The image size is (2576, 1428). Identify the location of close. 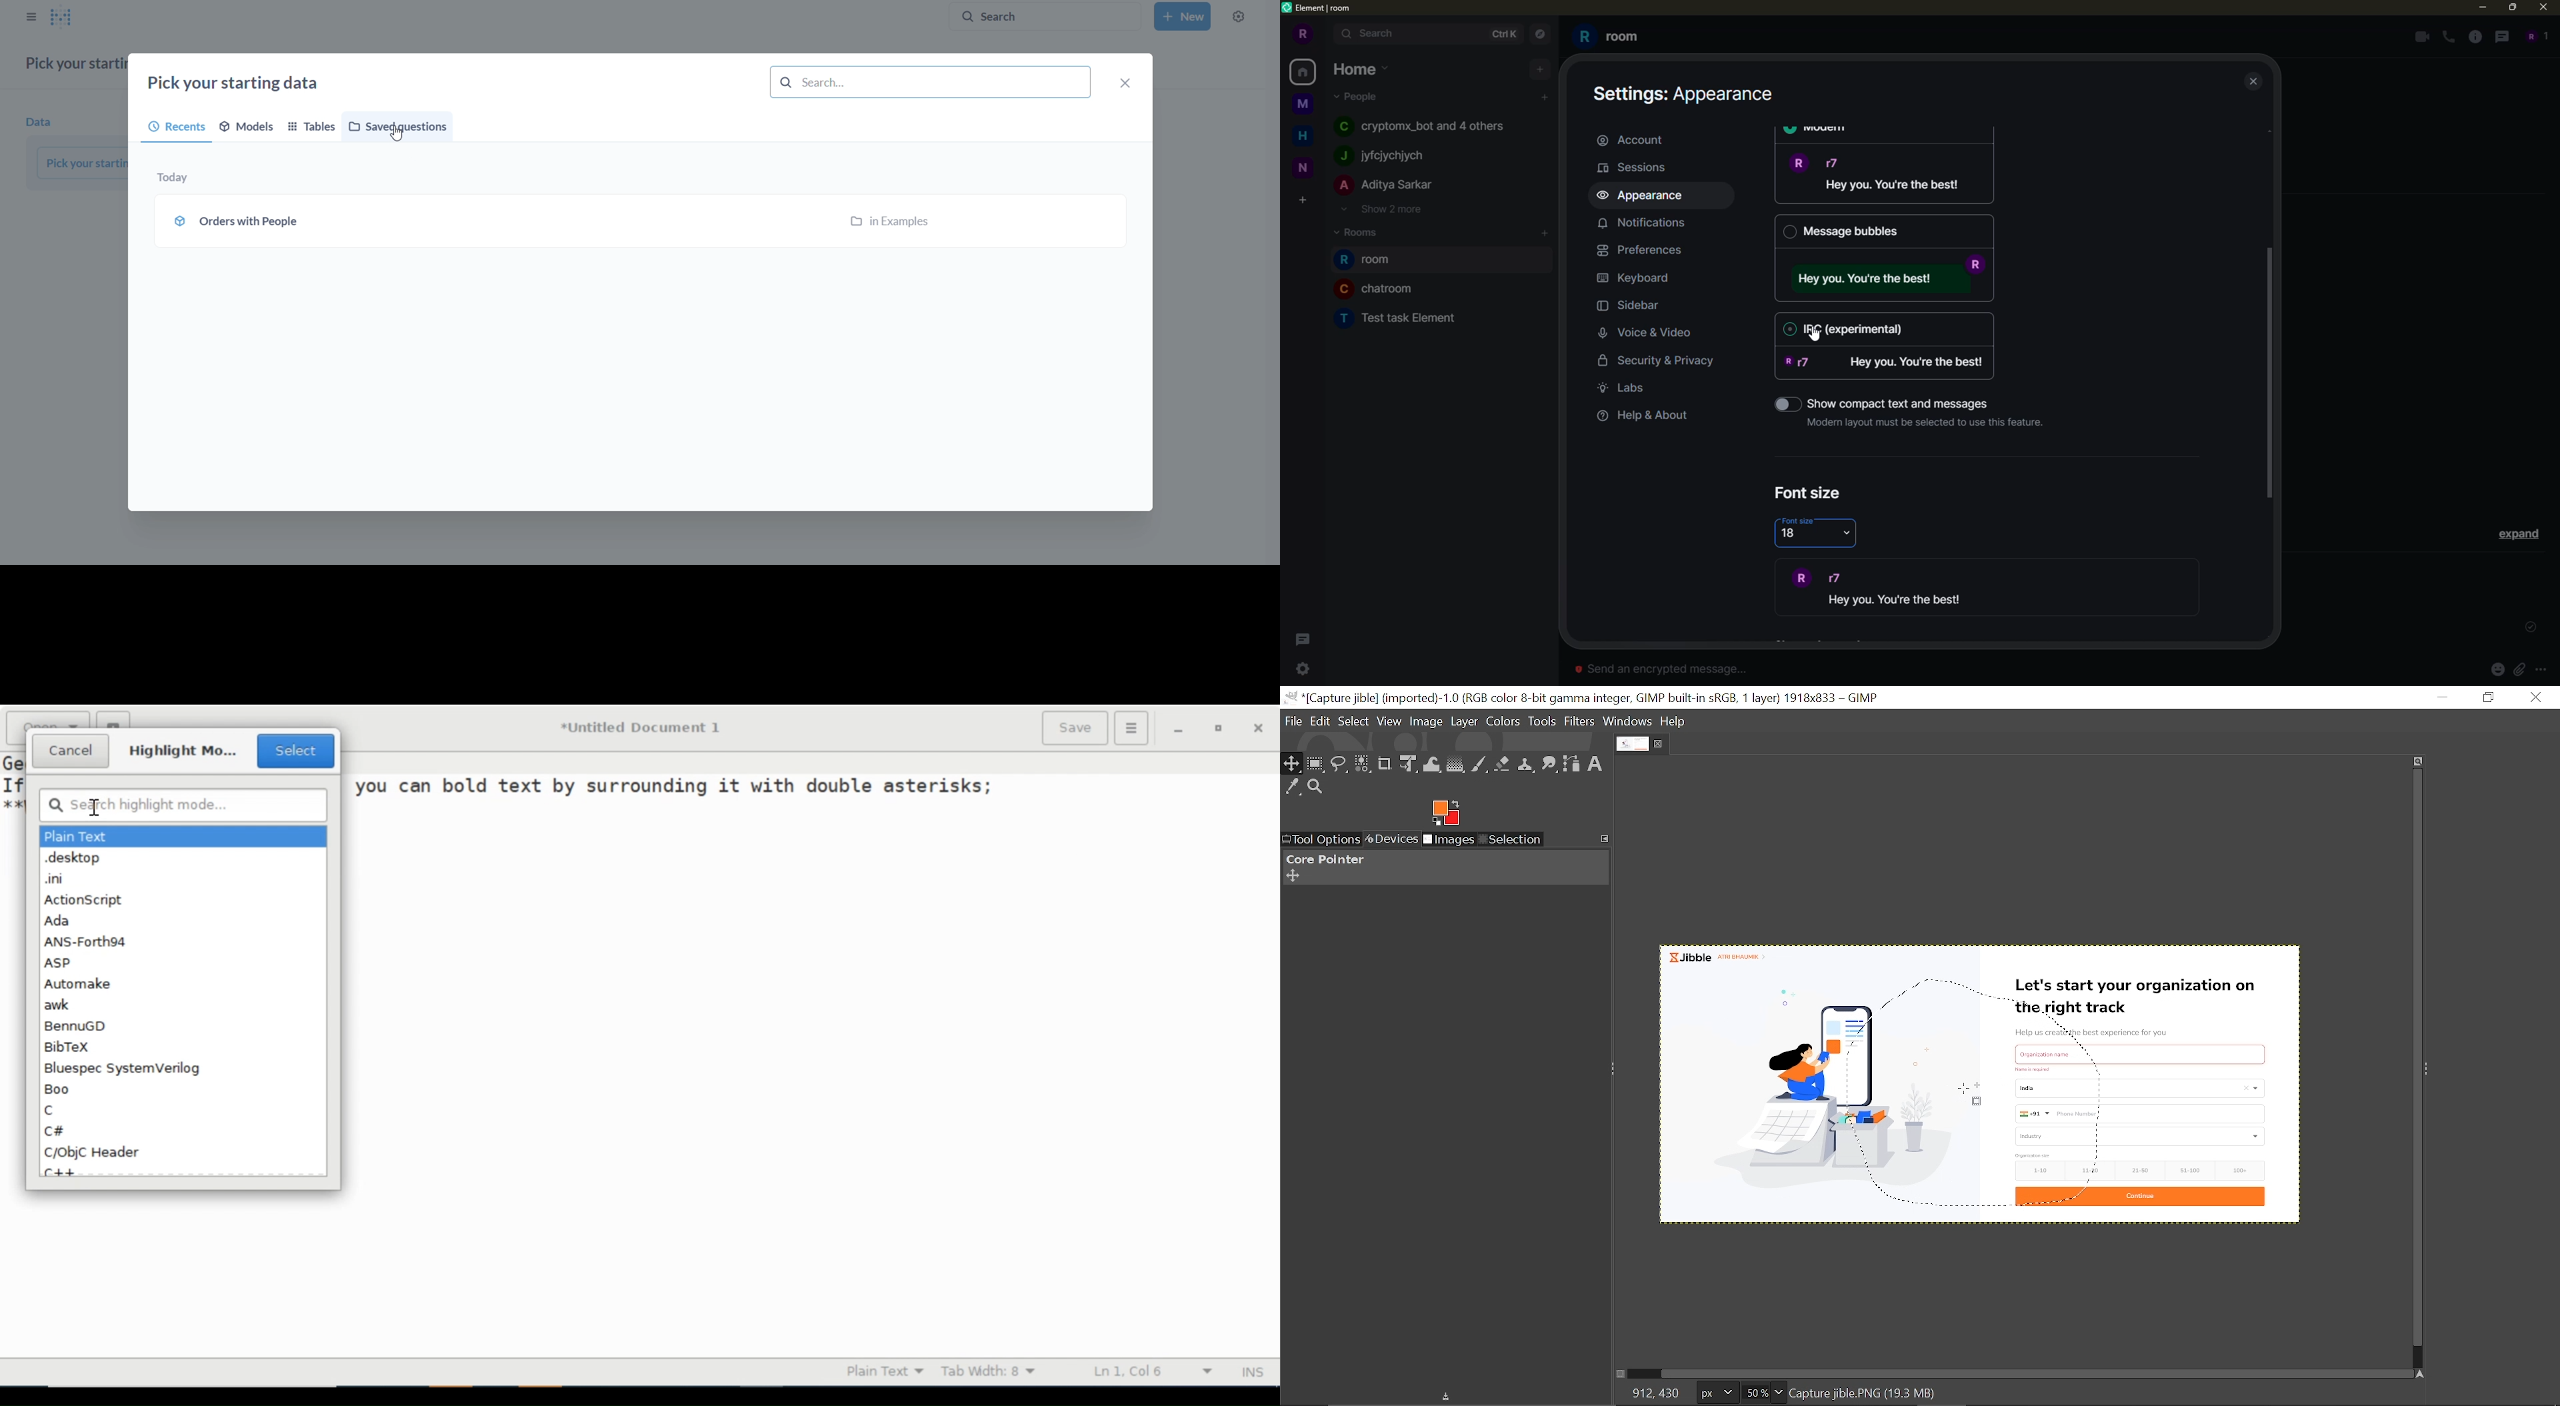
(1126, 84).